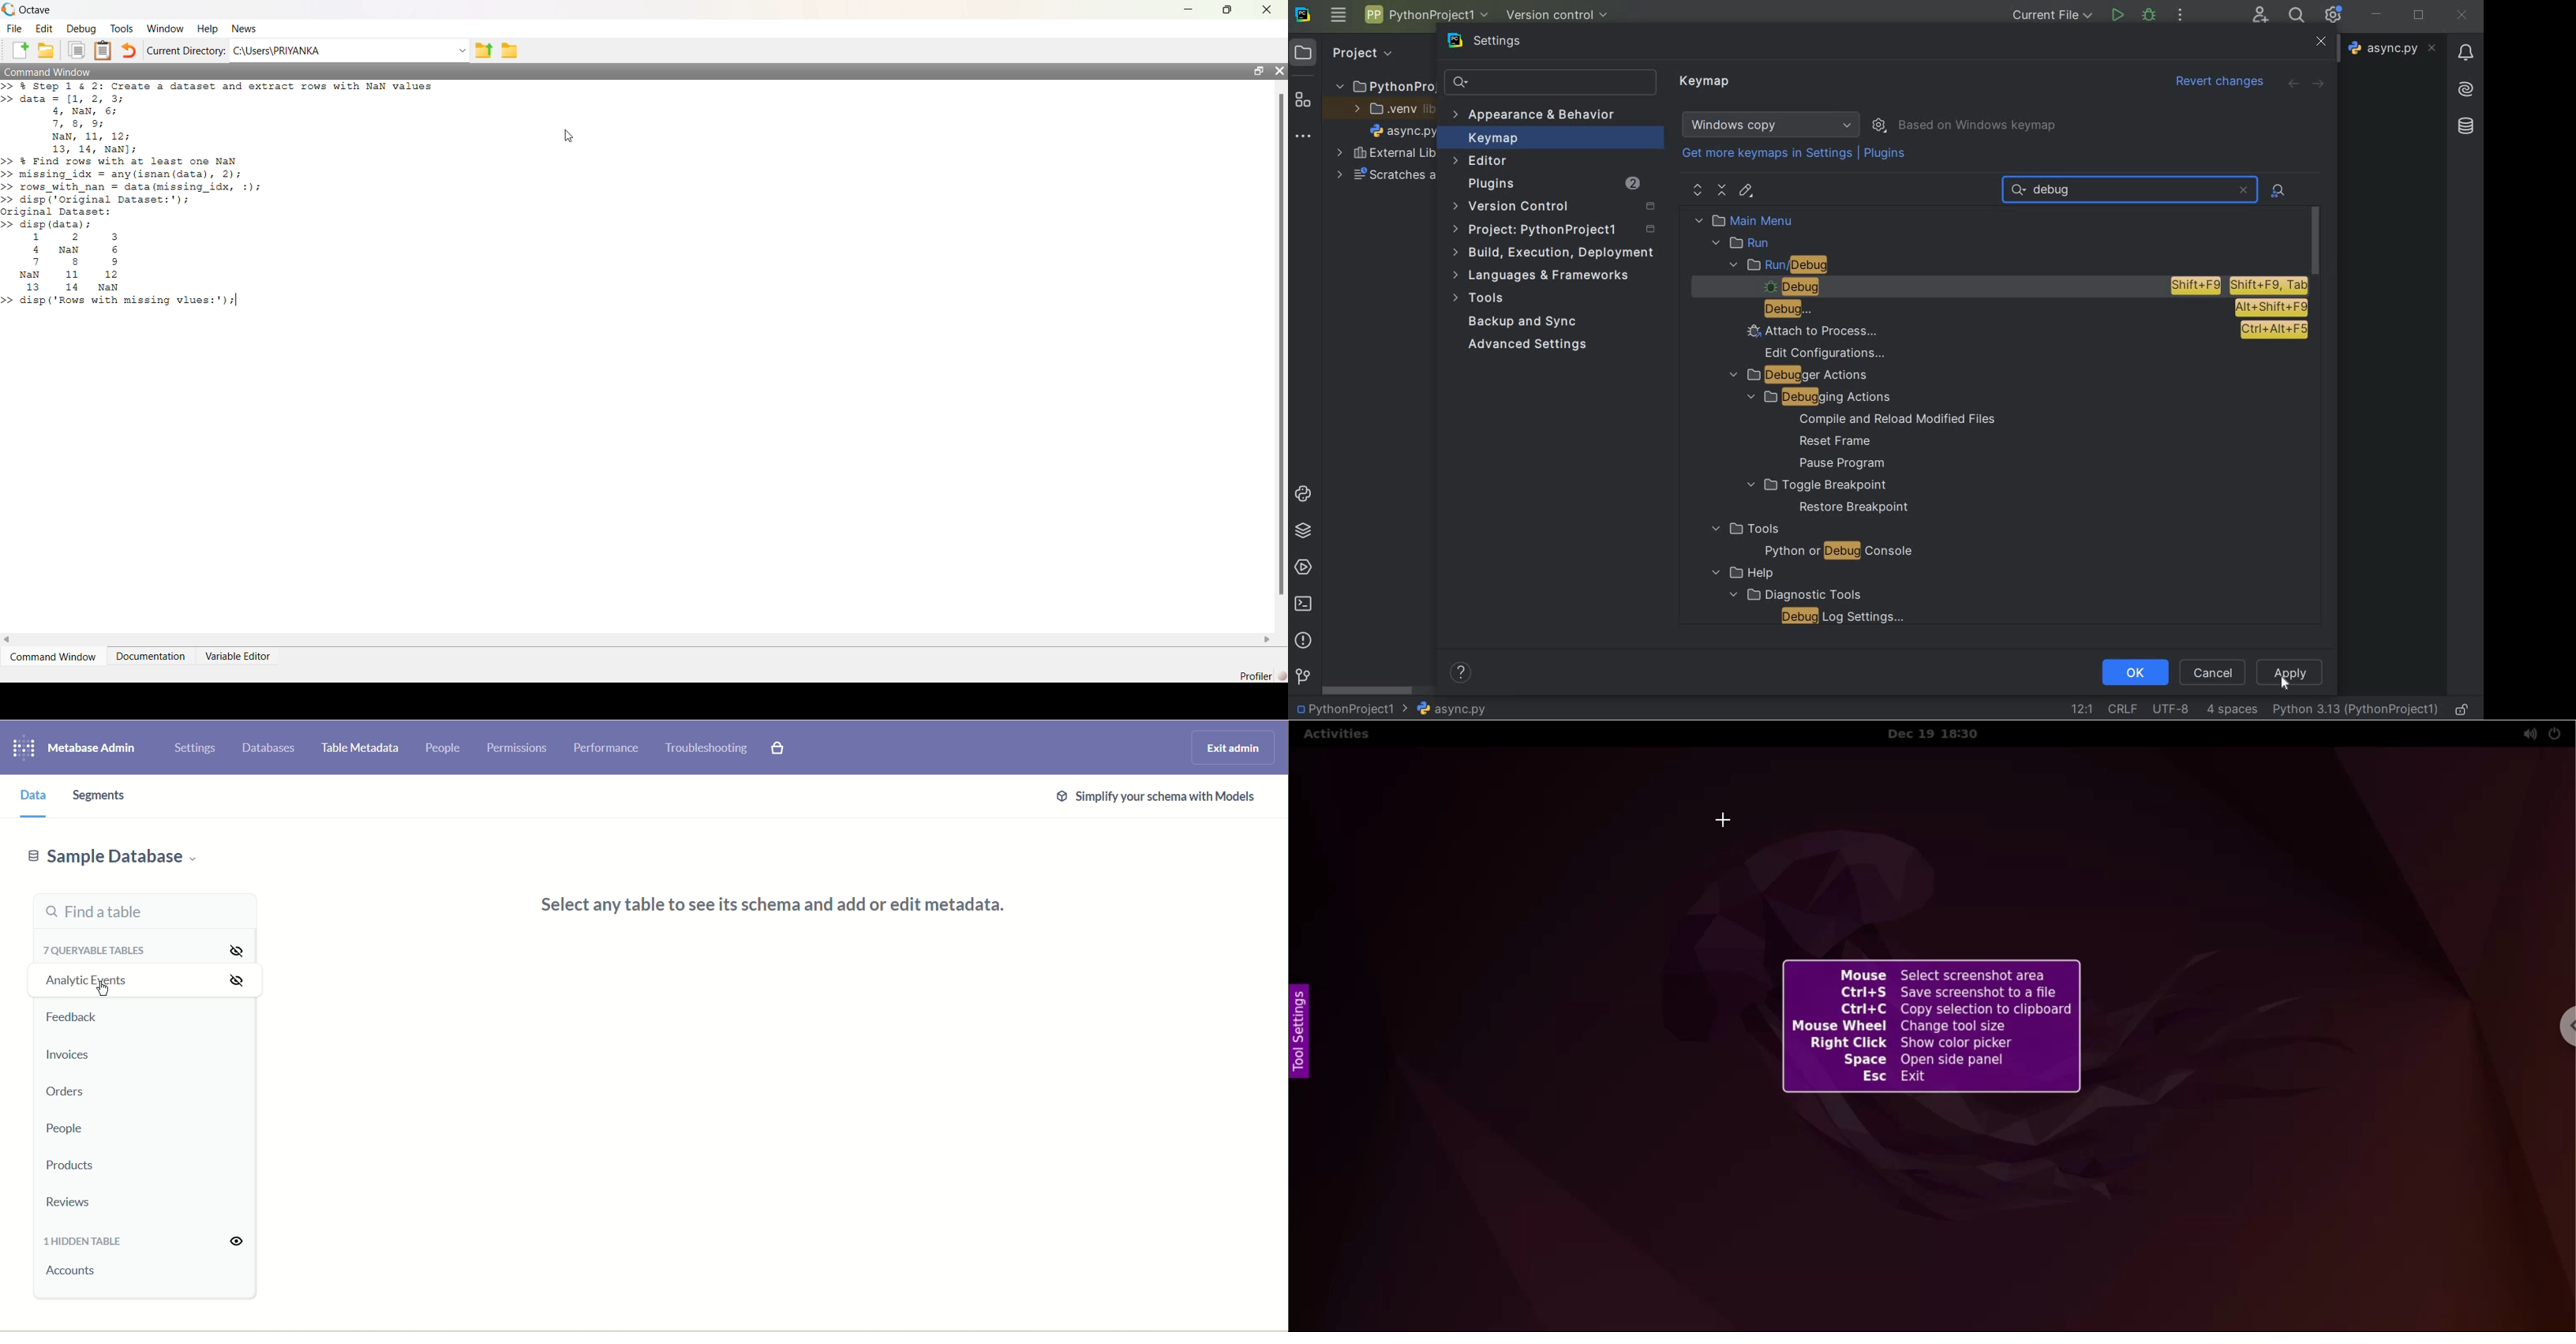 This screenshot has height=1344, width=2576. Describe the element at coordinates (195, 748) in the screenshot. I see `Settings` at that location.